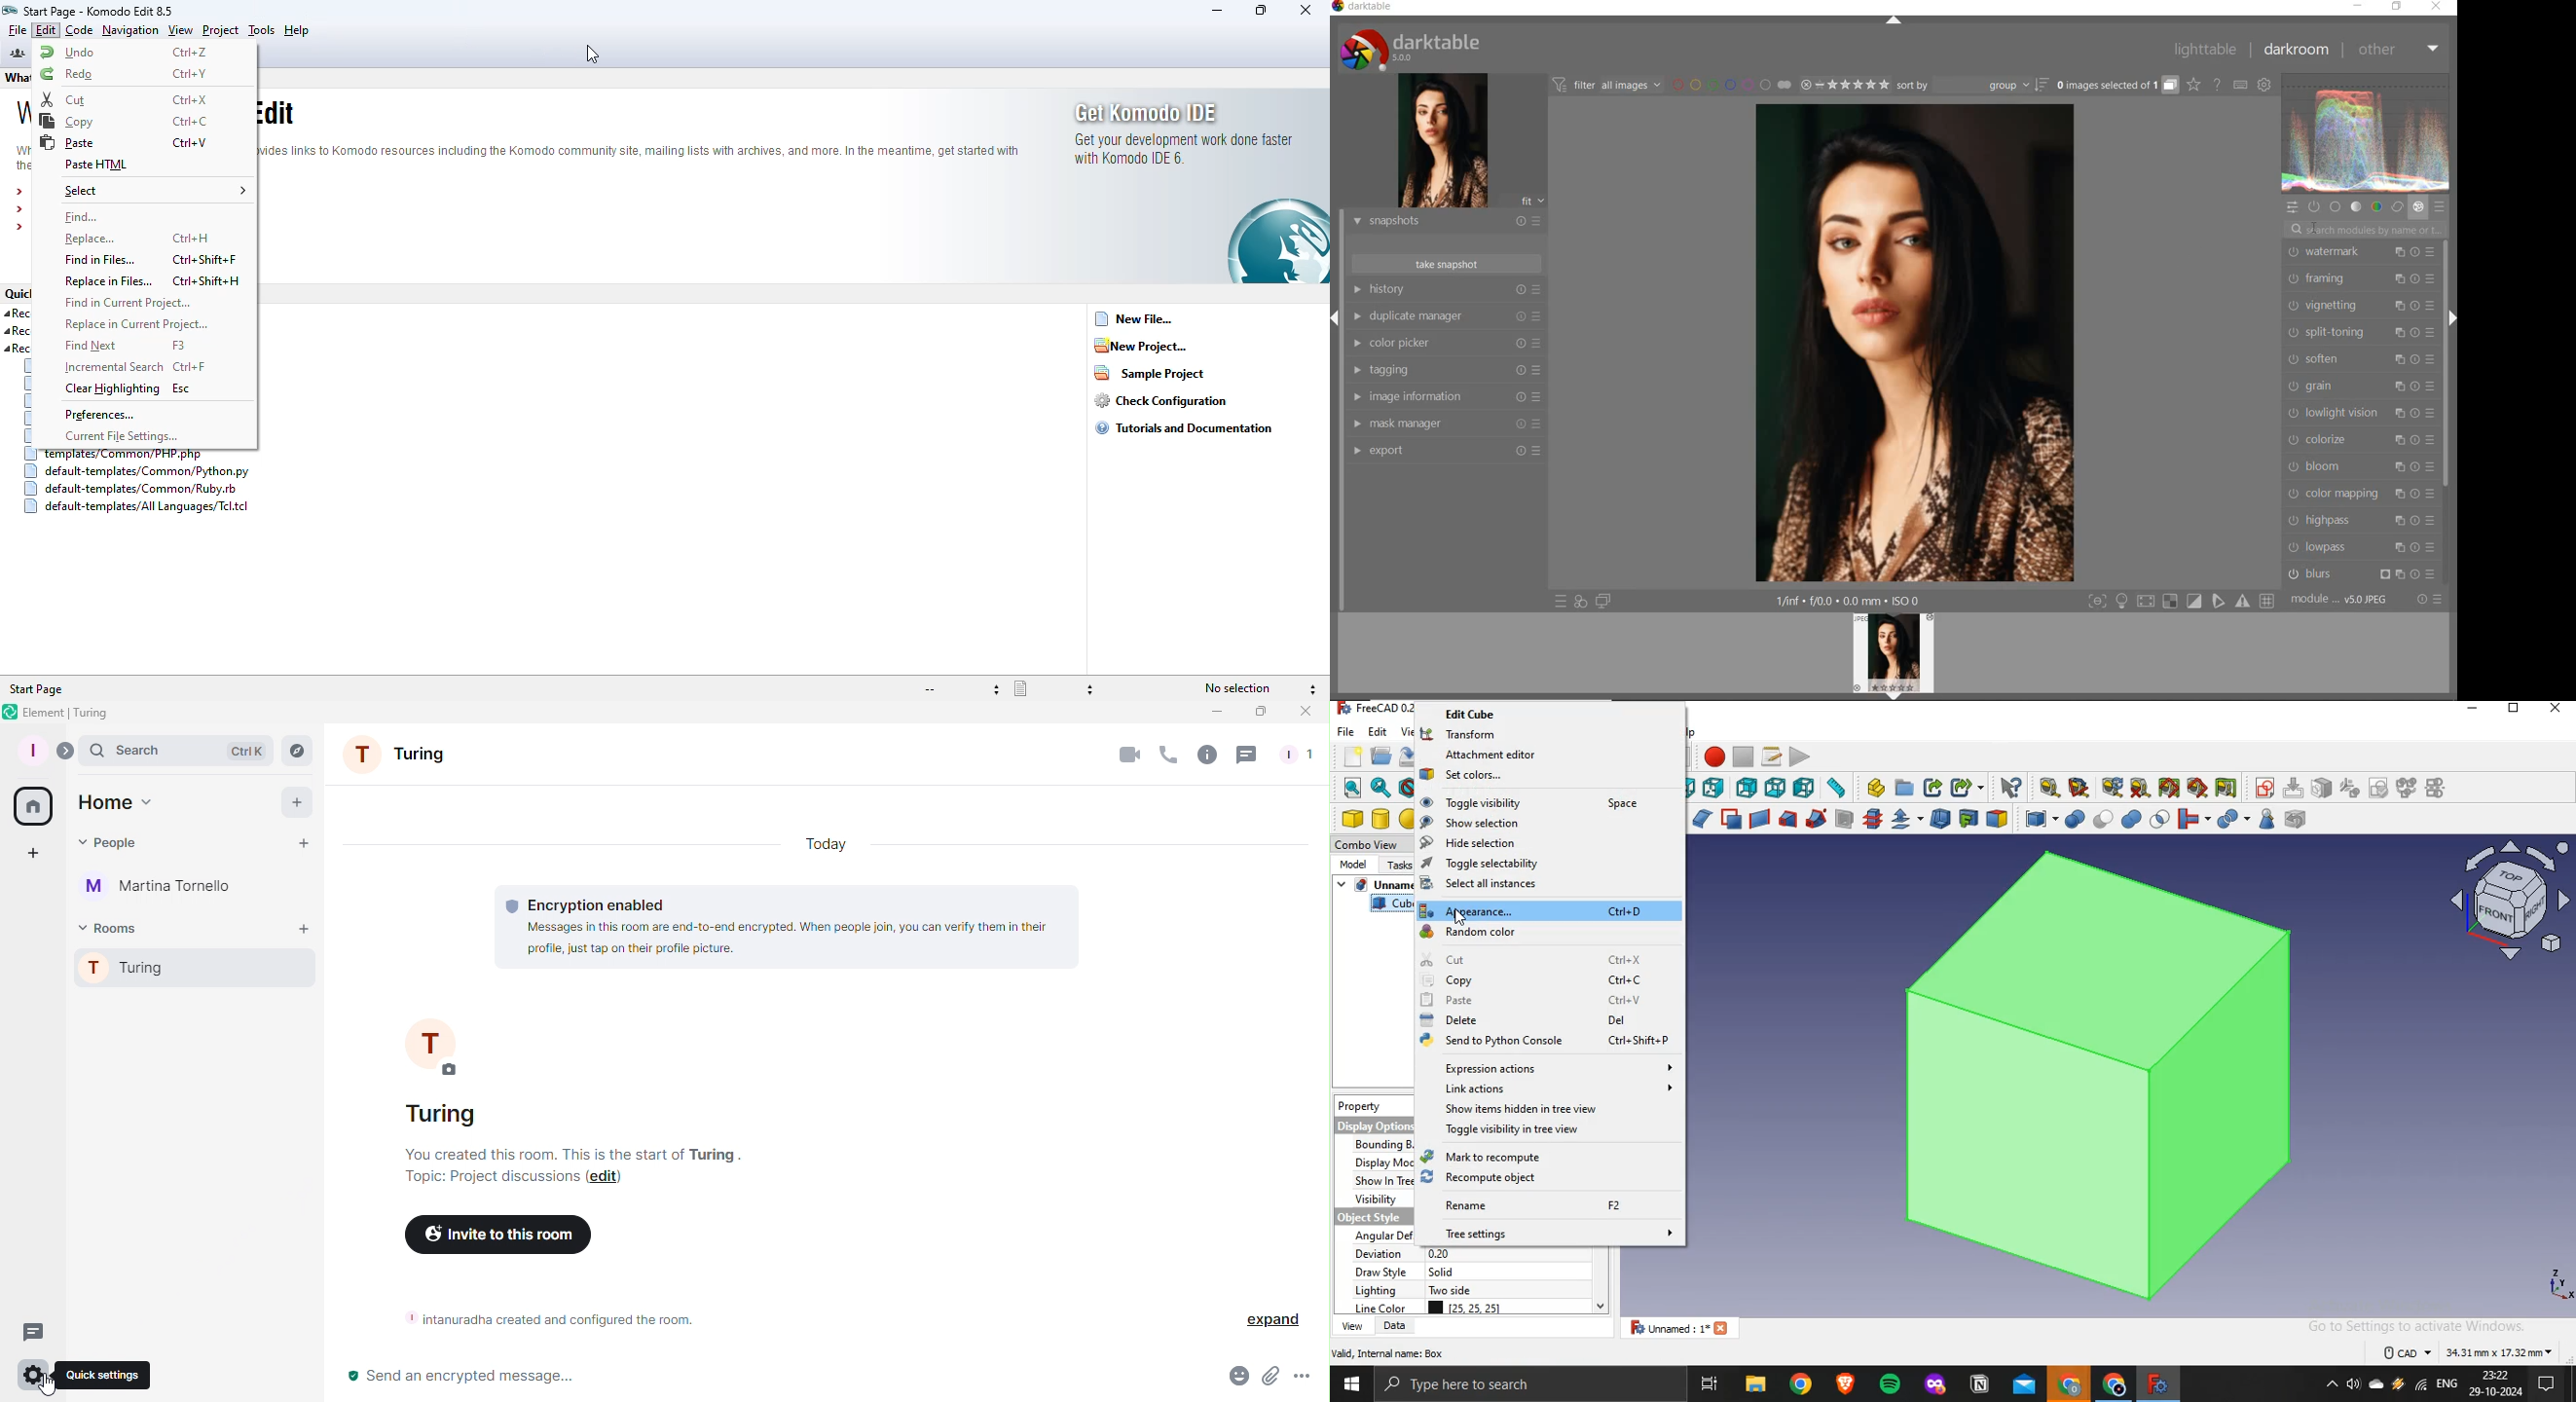 The image size is (2576, 1428). Describe the element at coordinates (2118, 86) in the screenshot. I see `grouped images` at that location.